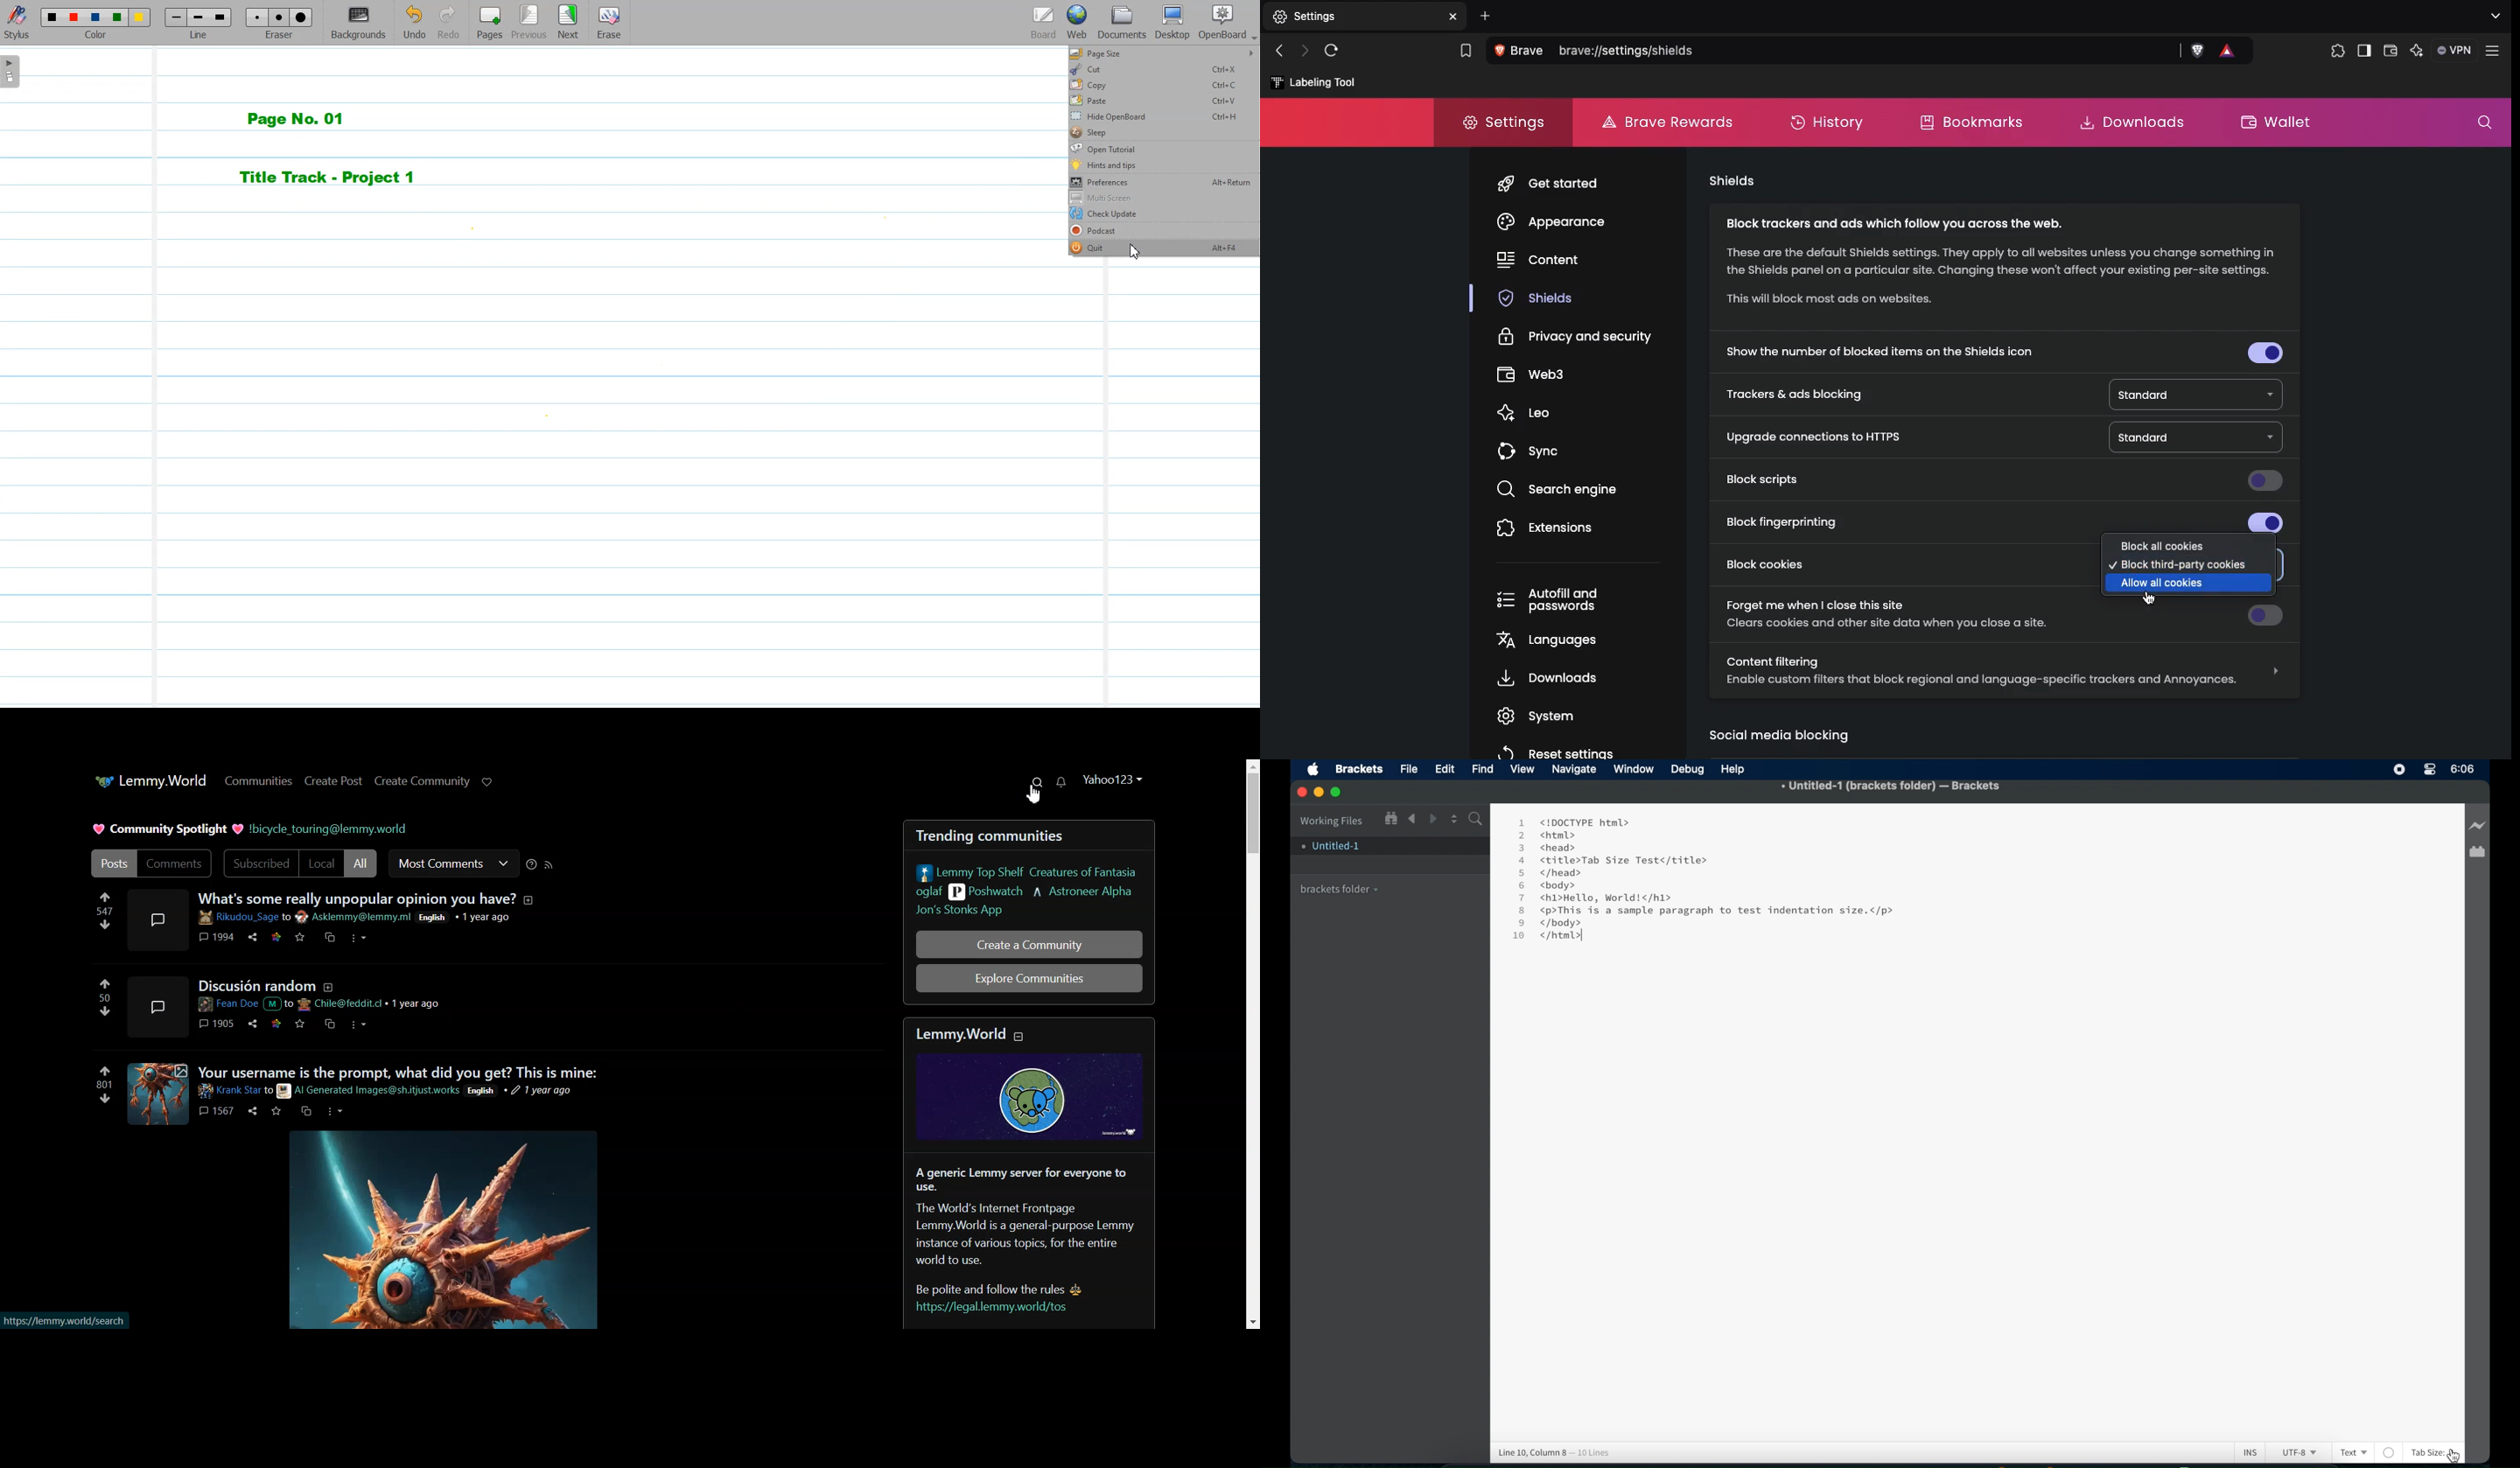  I want to click on 9 </body>, so click(1559, 923).